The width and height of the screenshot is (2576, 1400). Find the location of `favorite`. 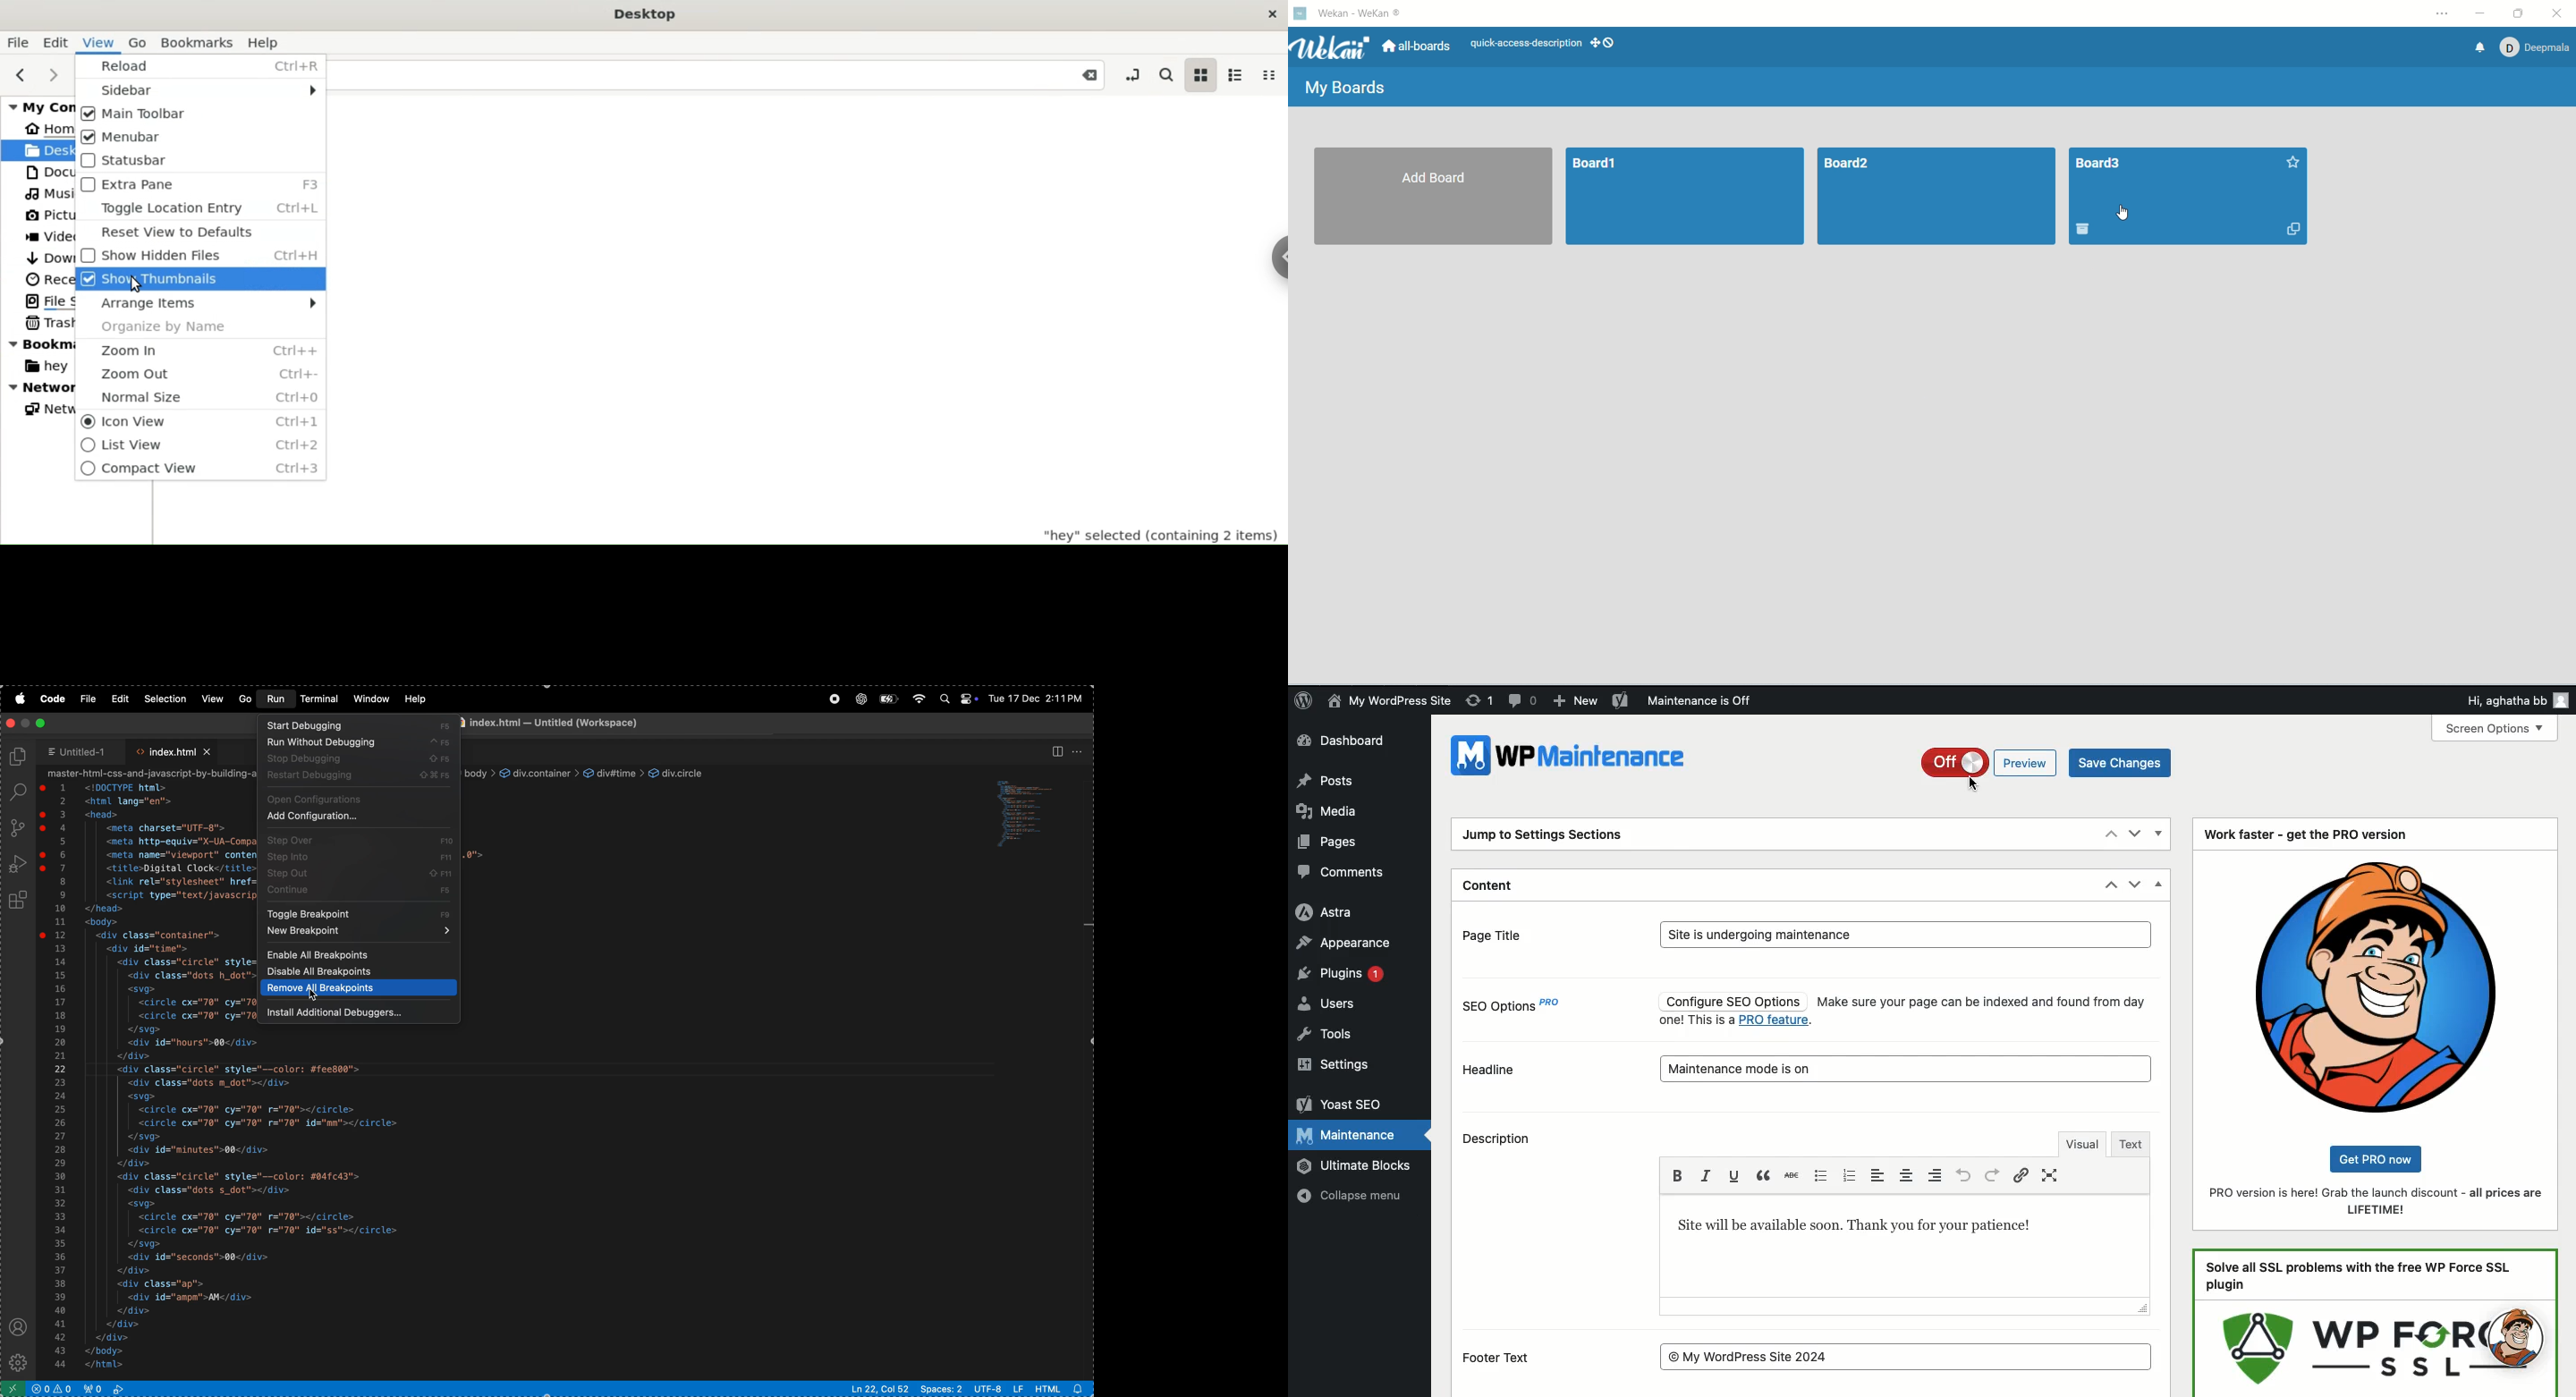

favorite is located at coordinates (2288, 162).